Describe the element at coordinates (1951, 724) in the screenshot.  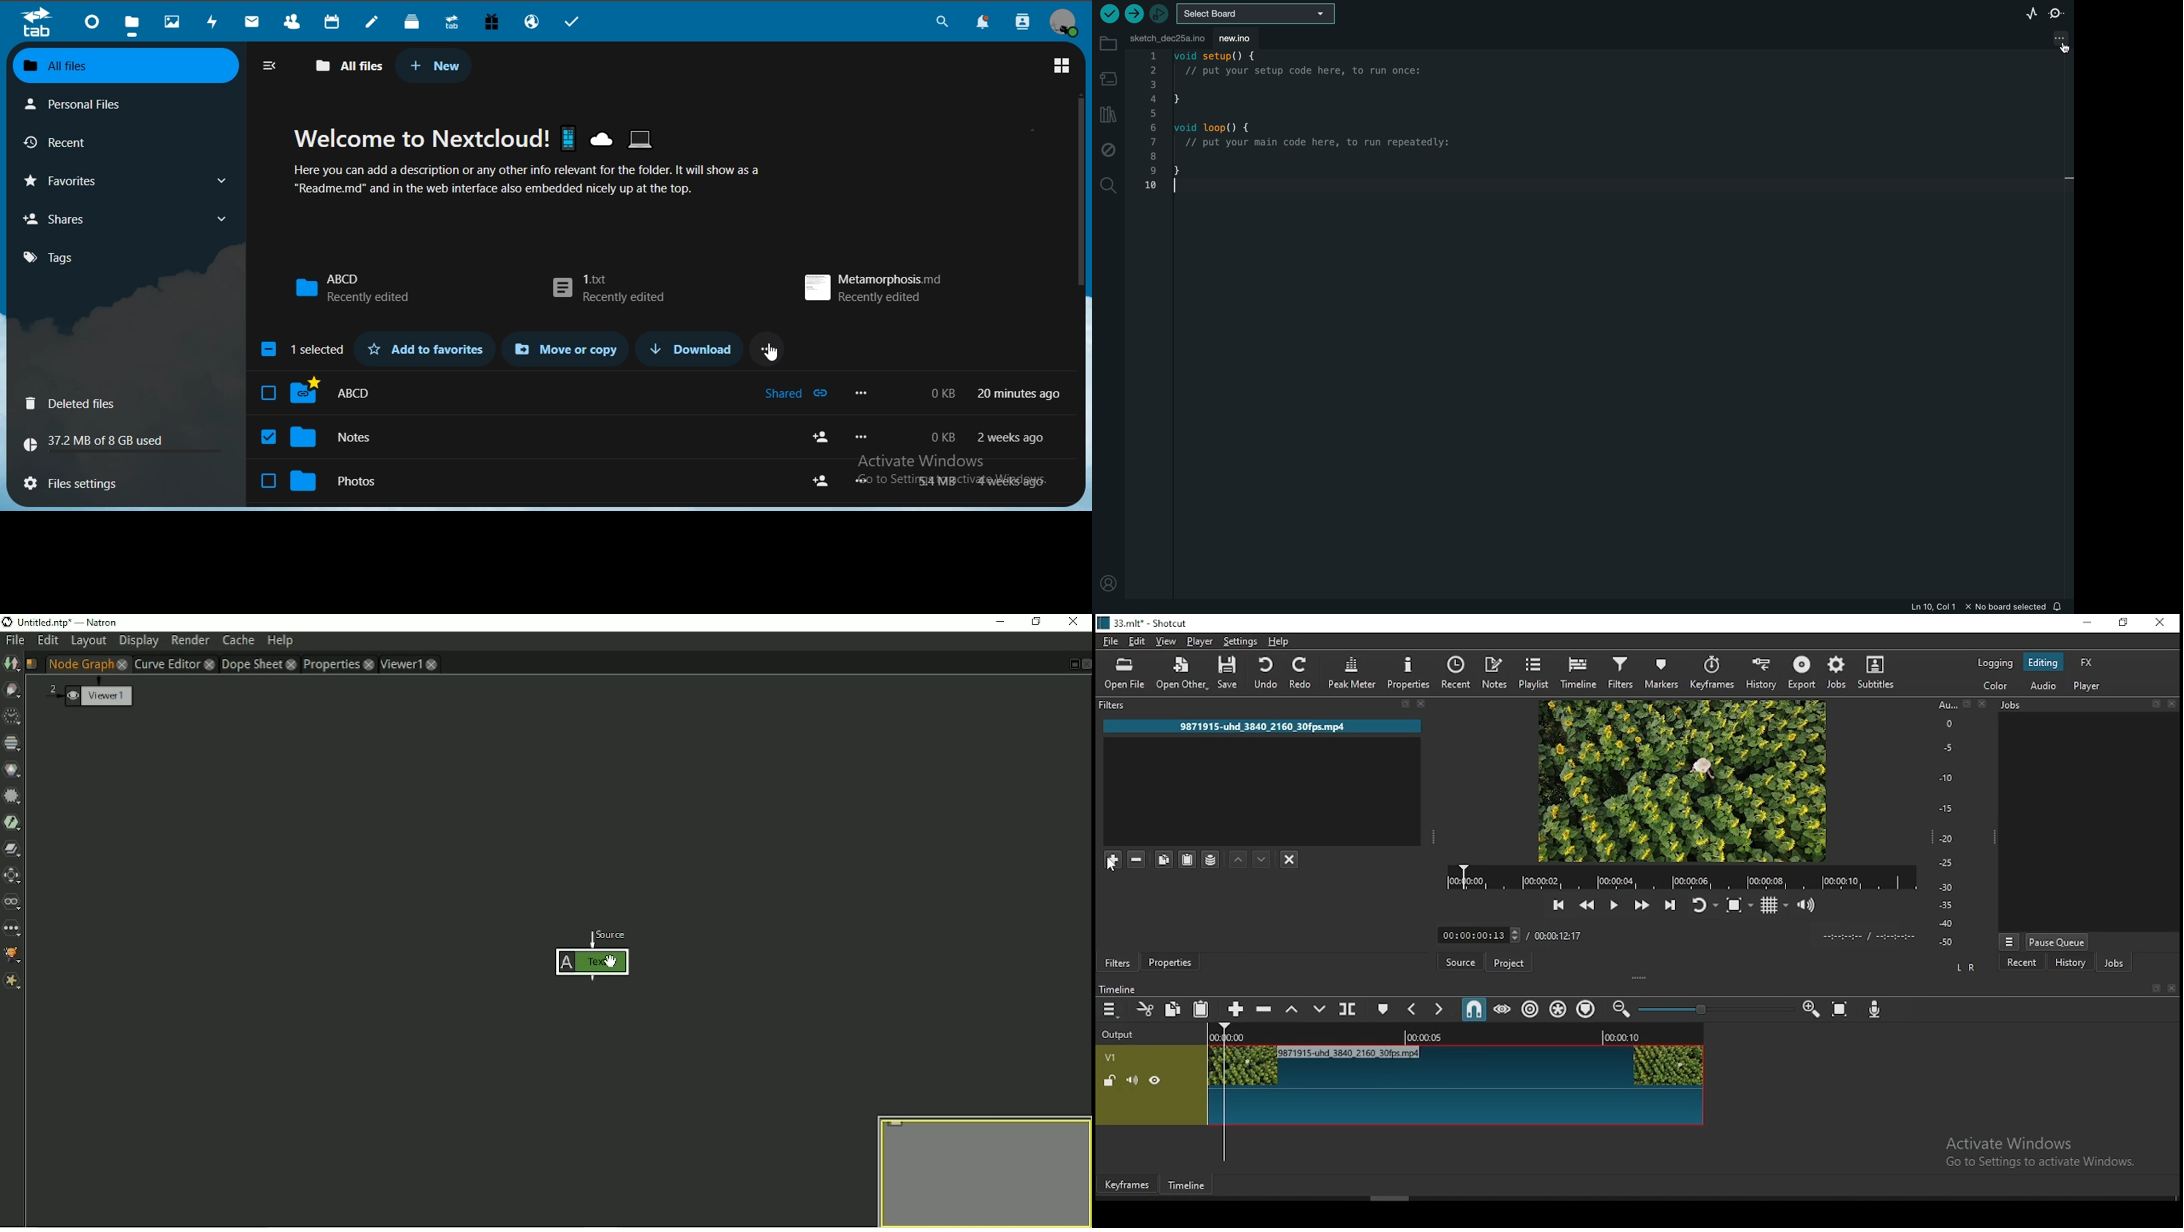
I see `0` at that location.